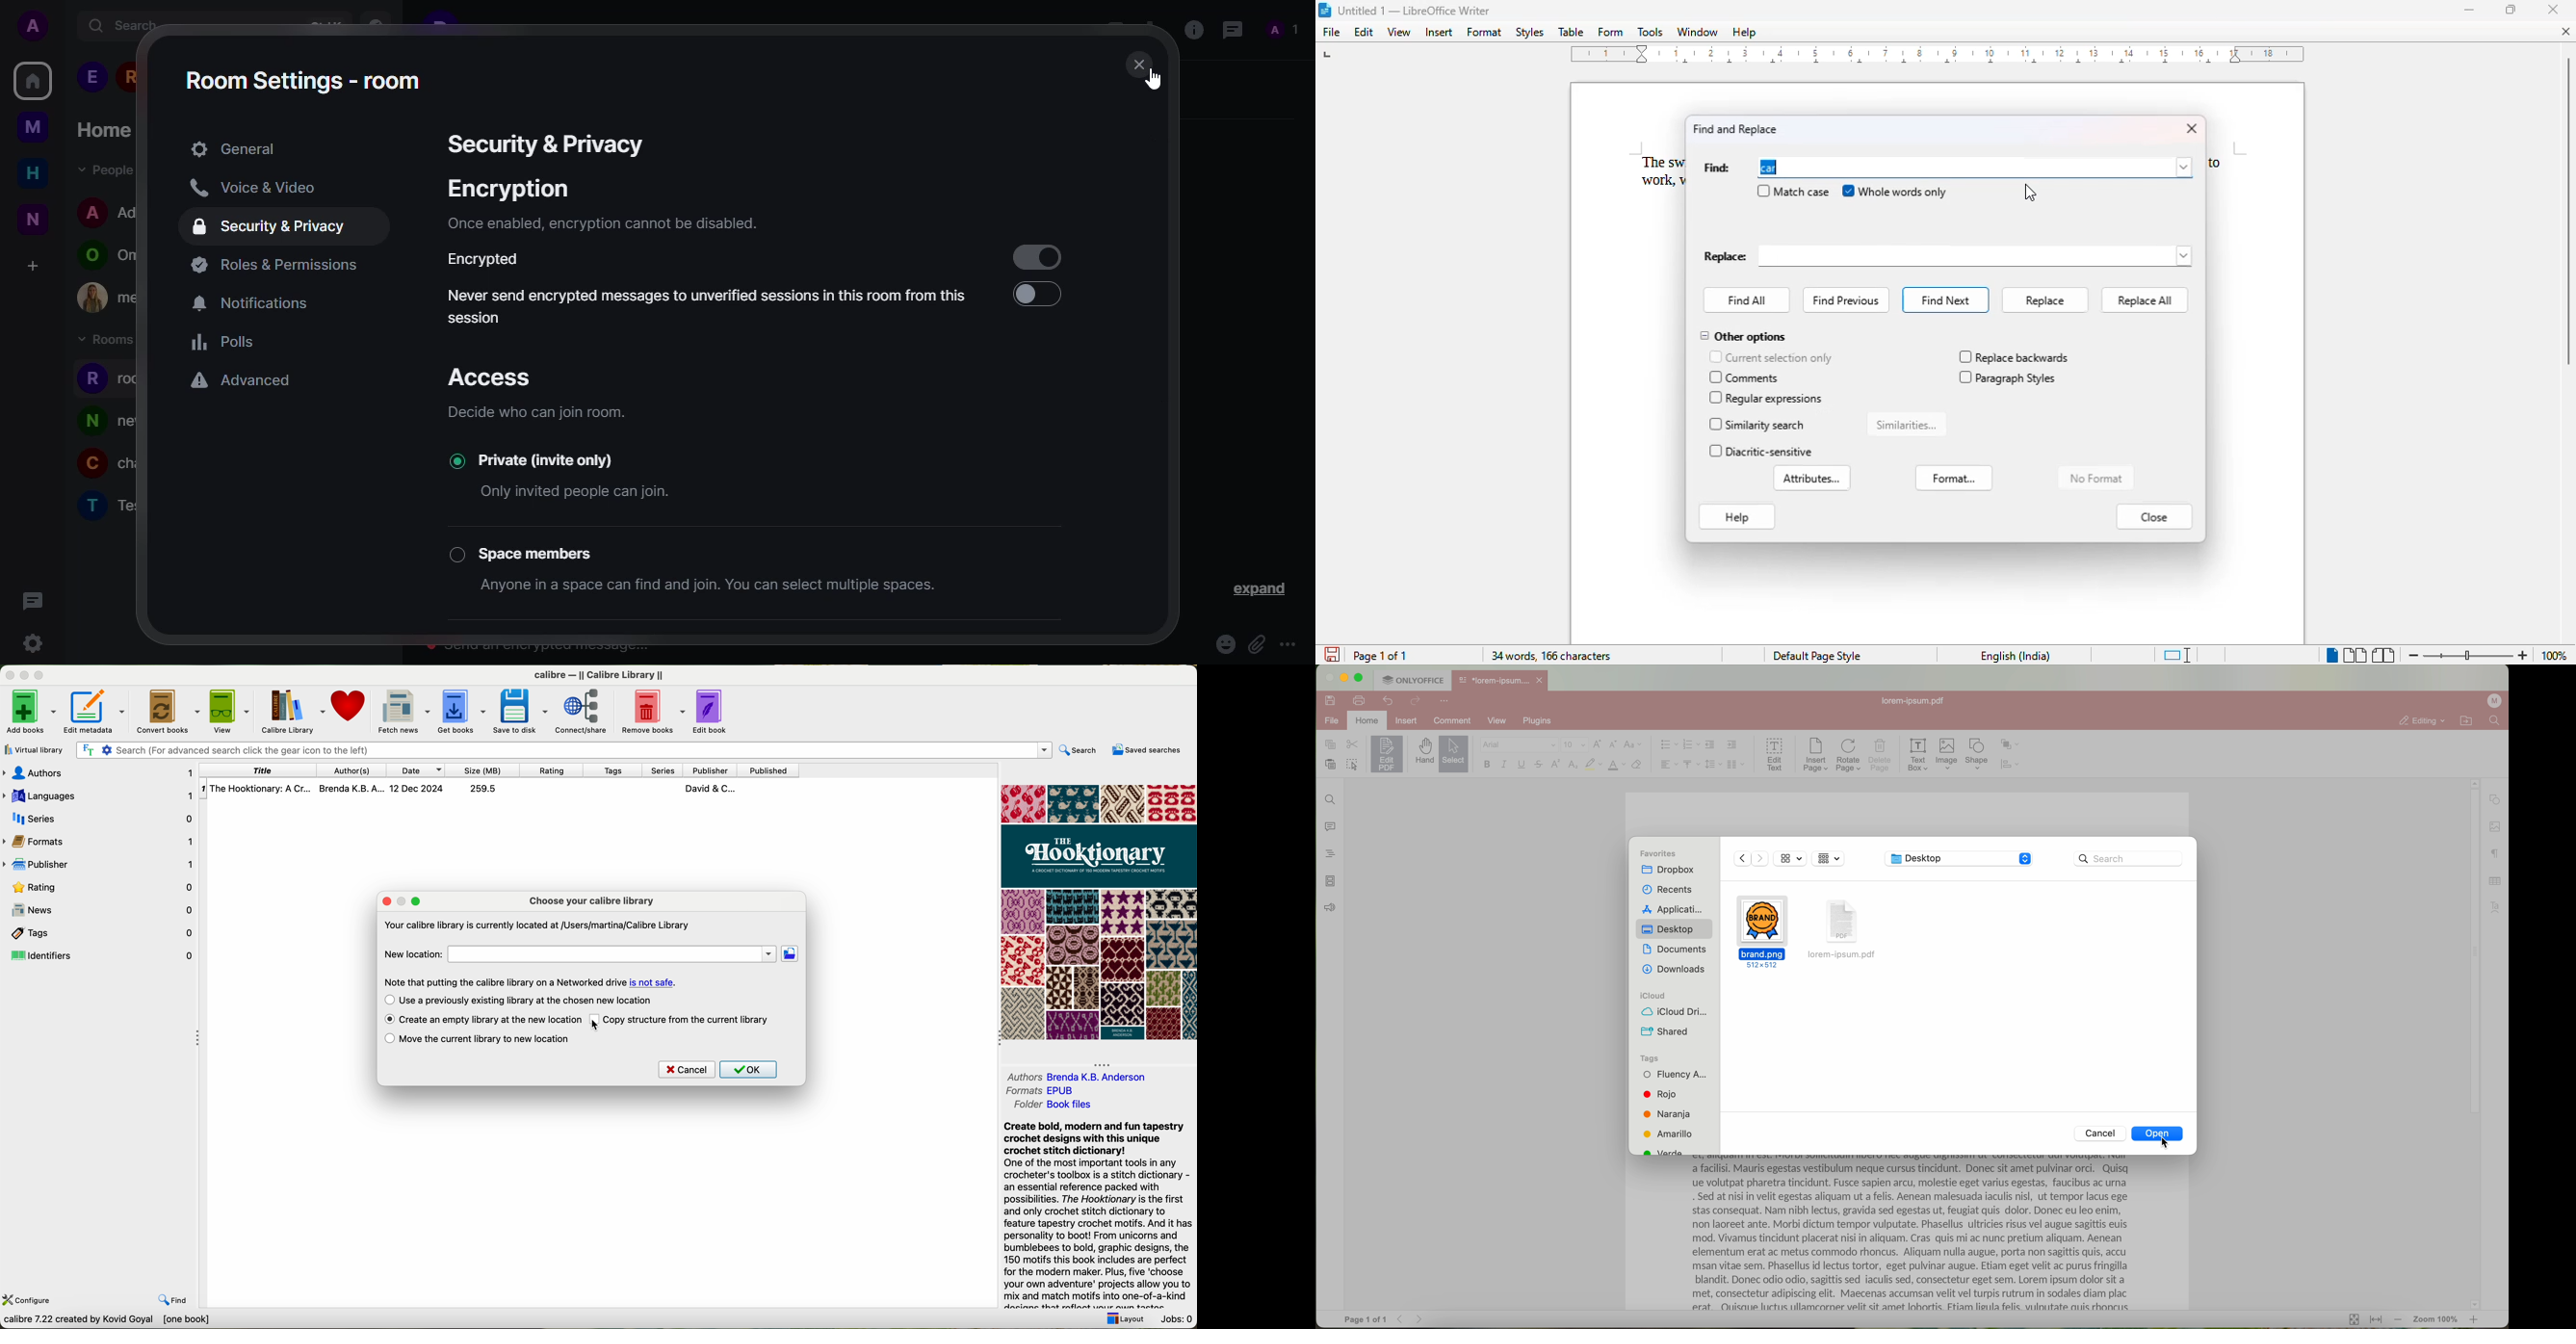 The width and height of the screenshot is (2576, 1344). What do you see at coordinates (355, 770) in the screenshot?
I see `authors` at bounding box center [355, 770].